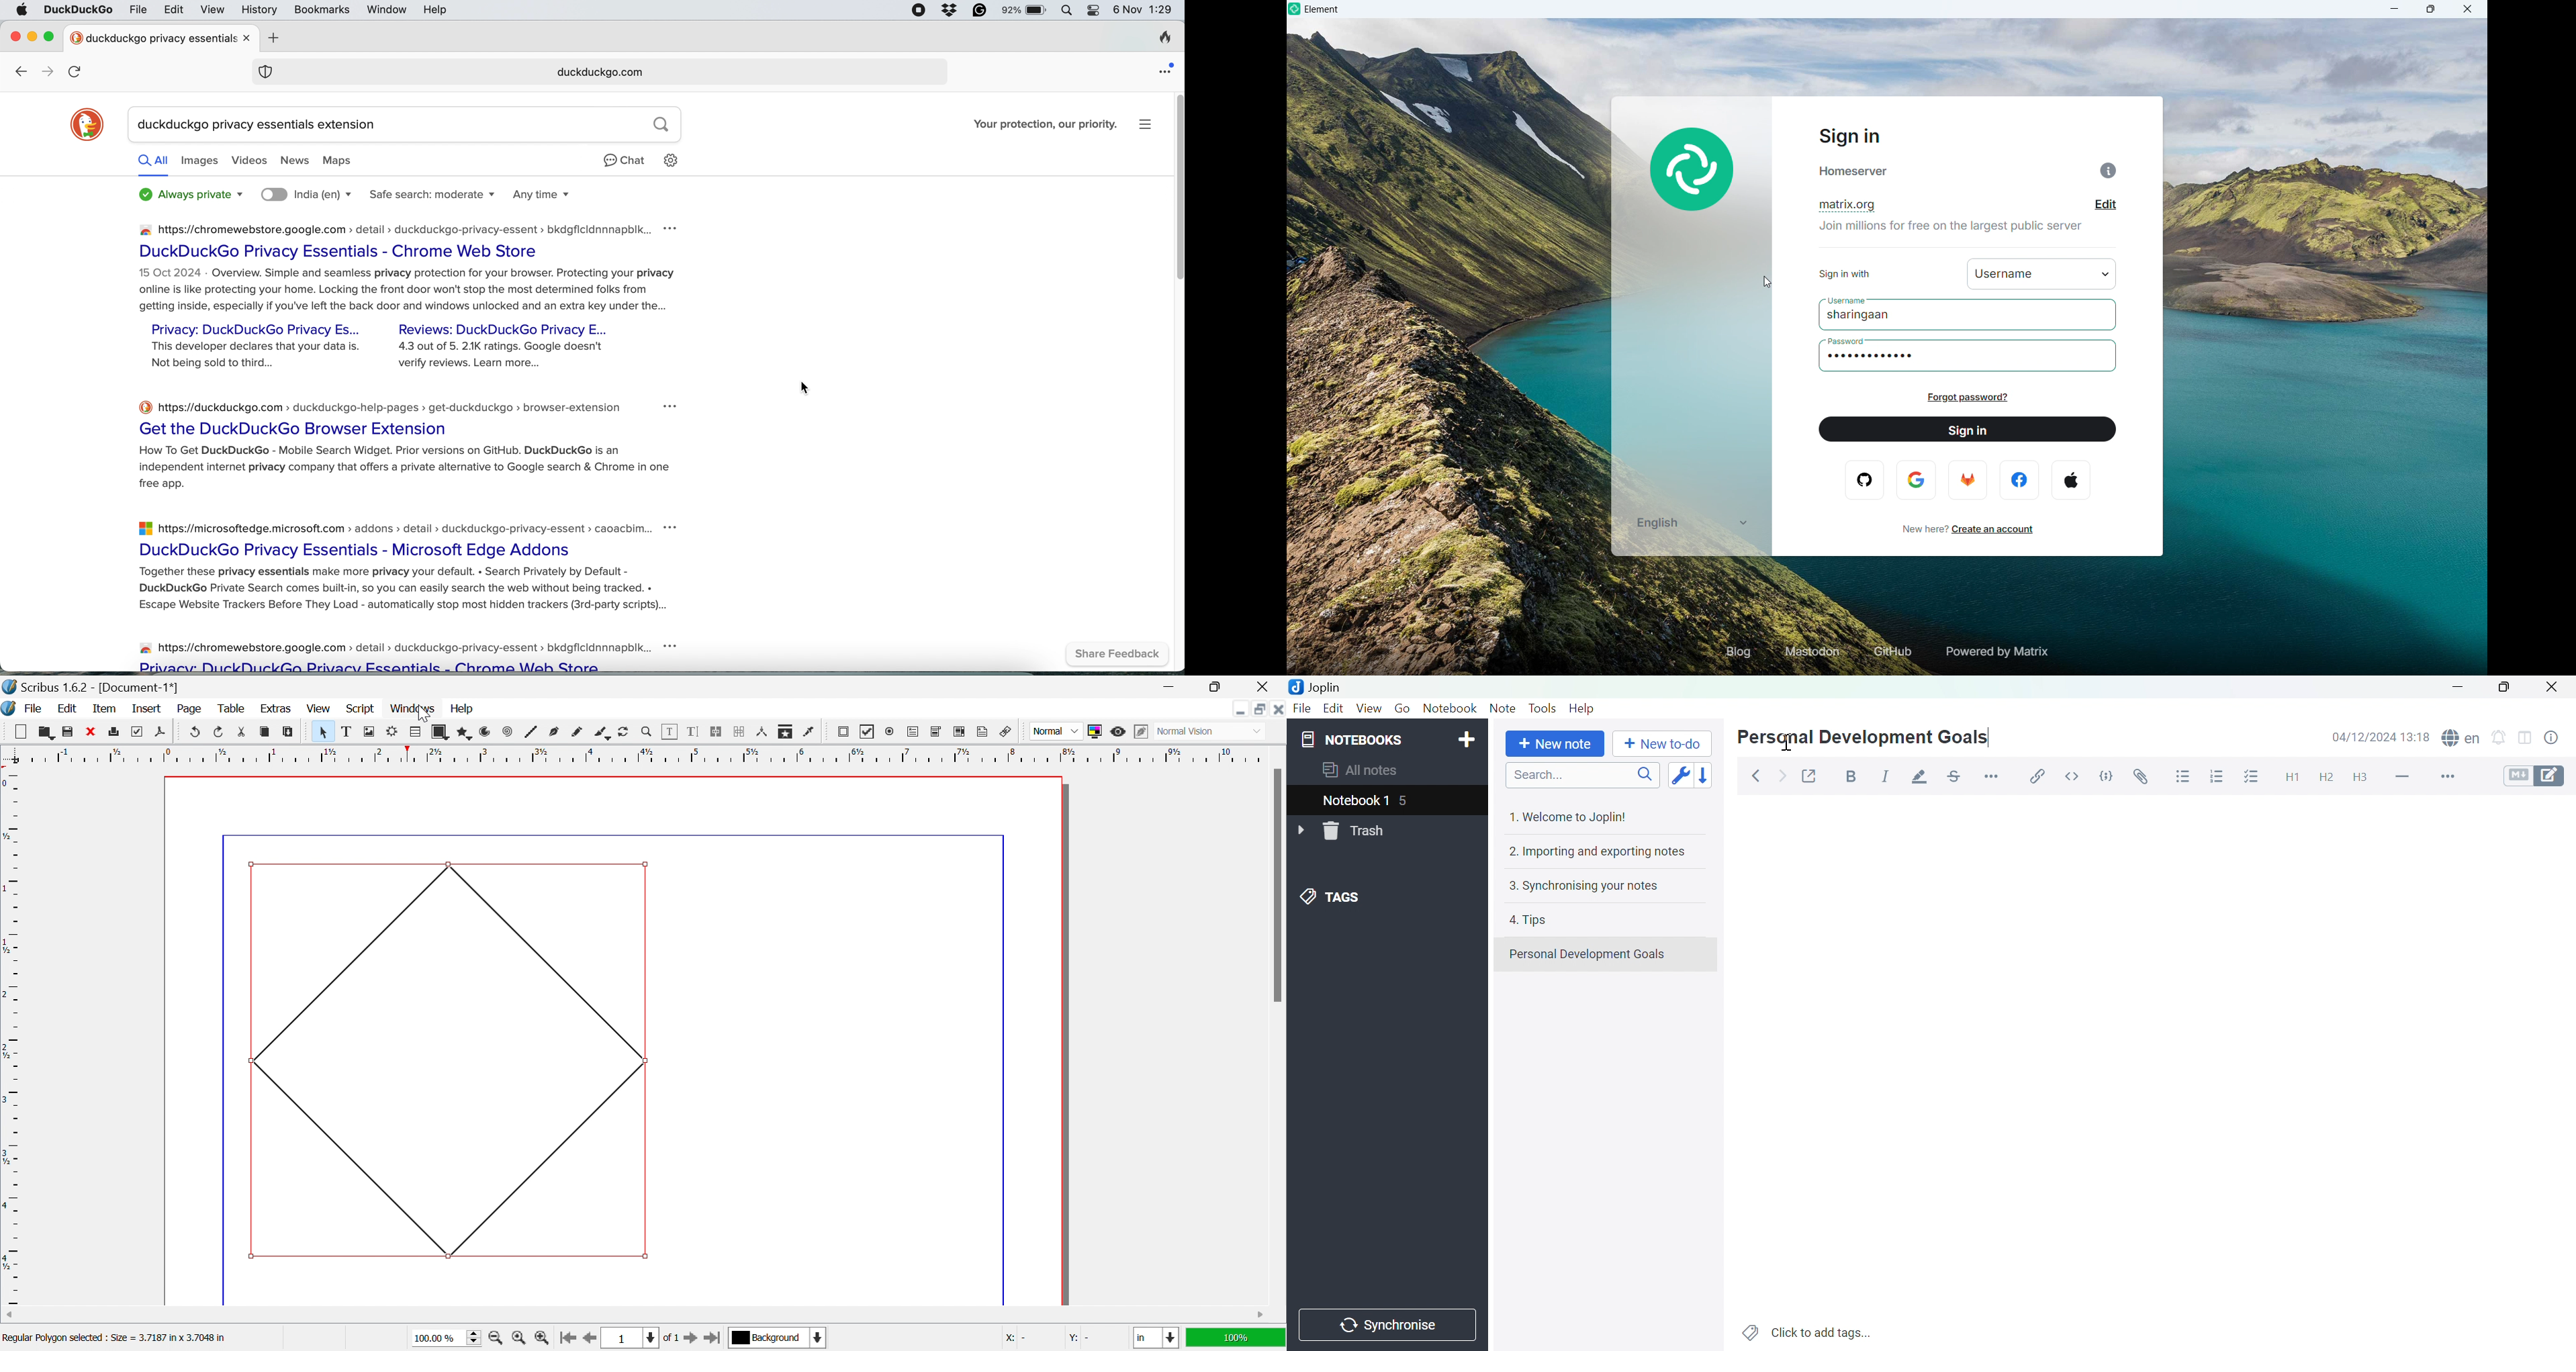 This screenshot has height=1372, width=2576. What do you see at coordinates (70, 710) in the screenshot?
I see `Edit` at bounding box center [70, 710].